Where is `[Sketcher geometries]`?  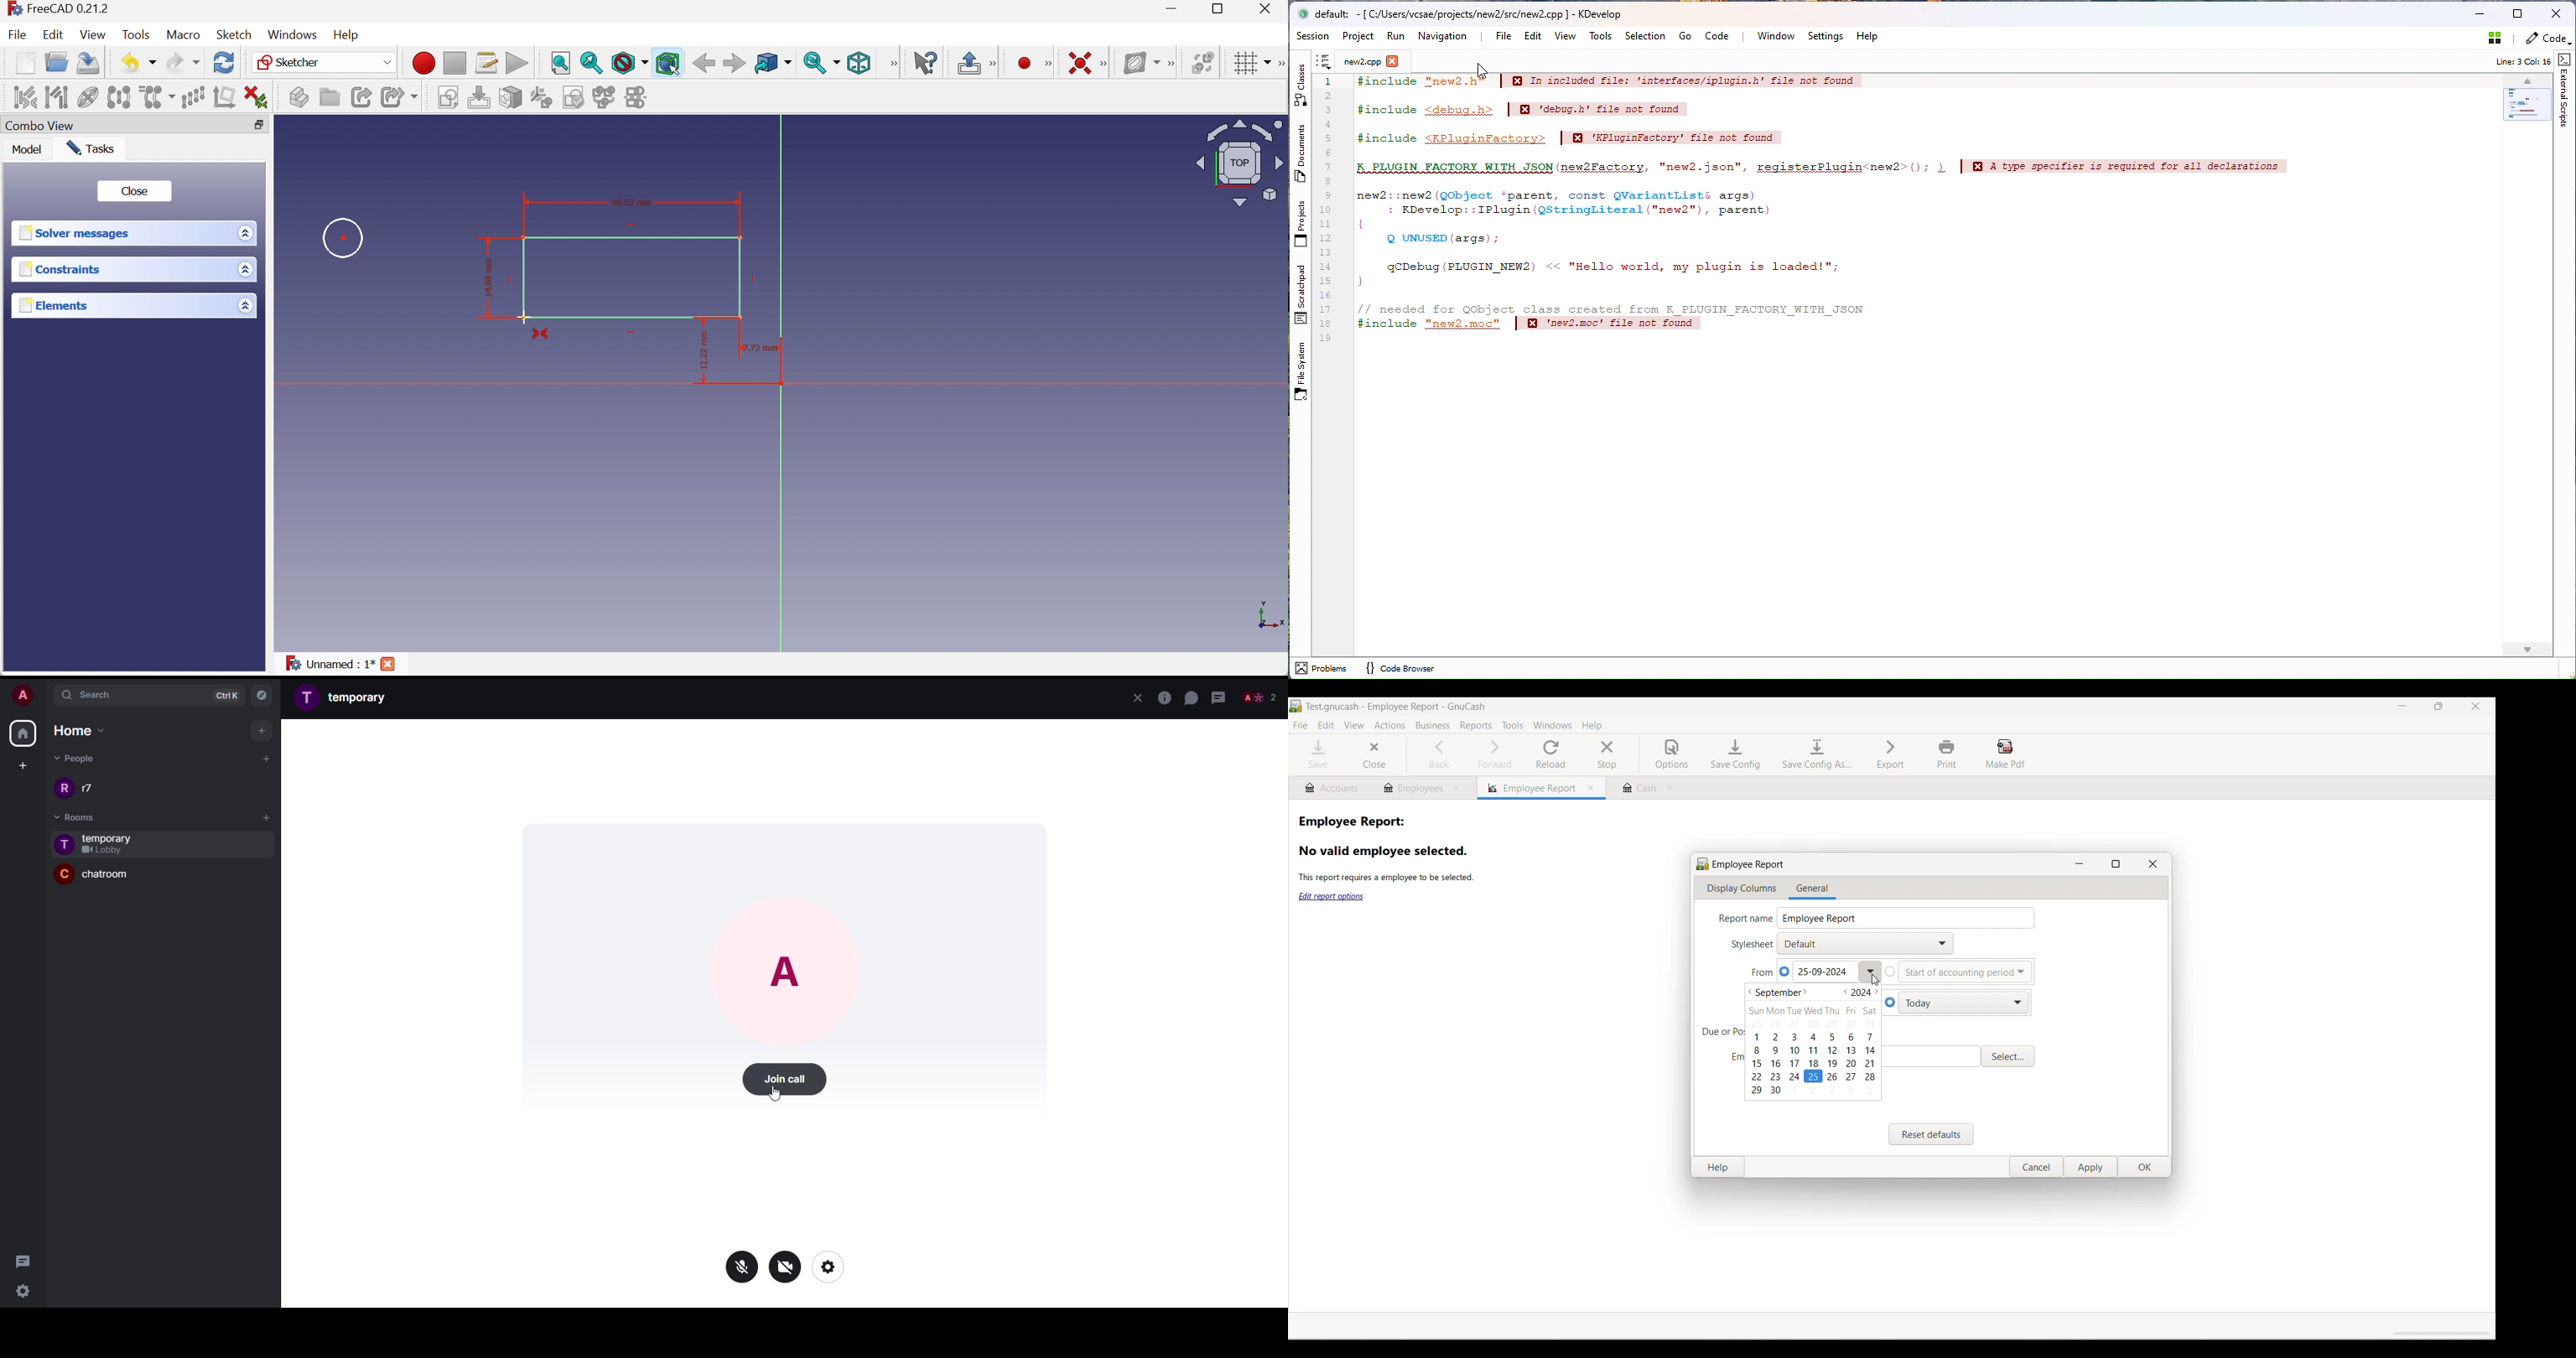 [Sketcher geometries] is located at coordinates (1048, 64).